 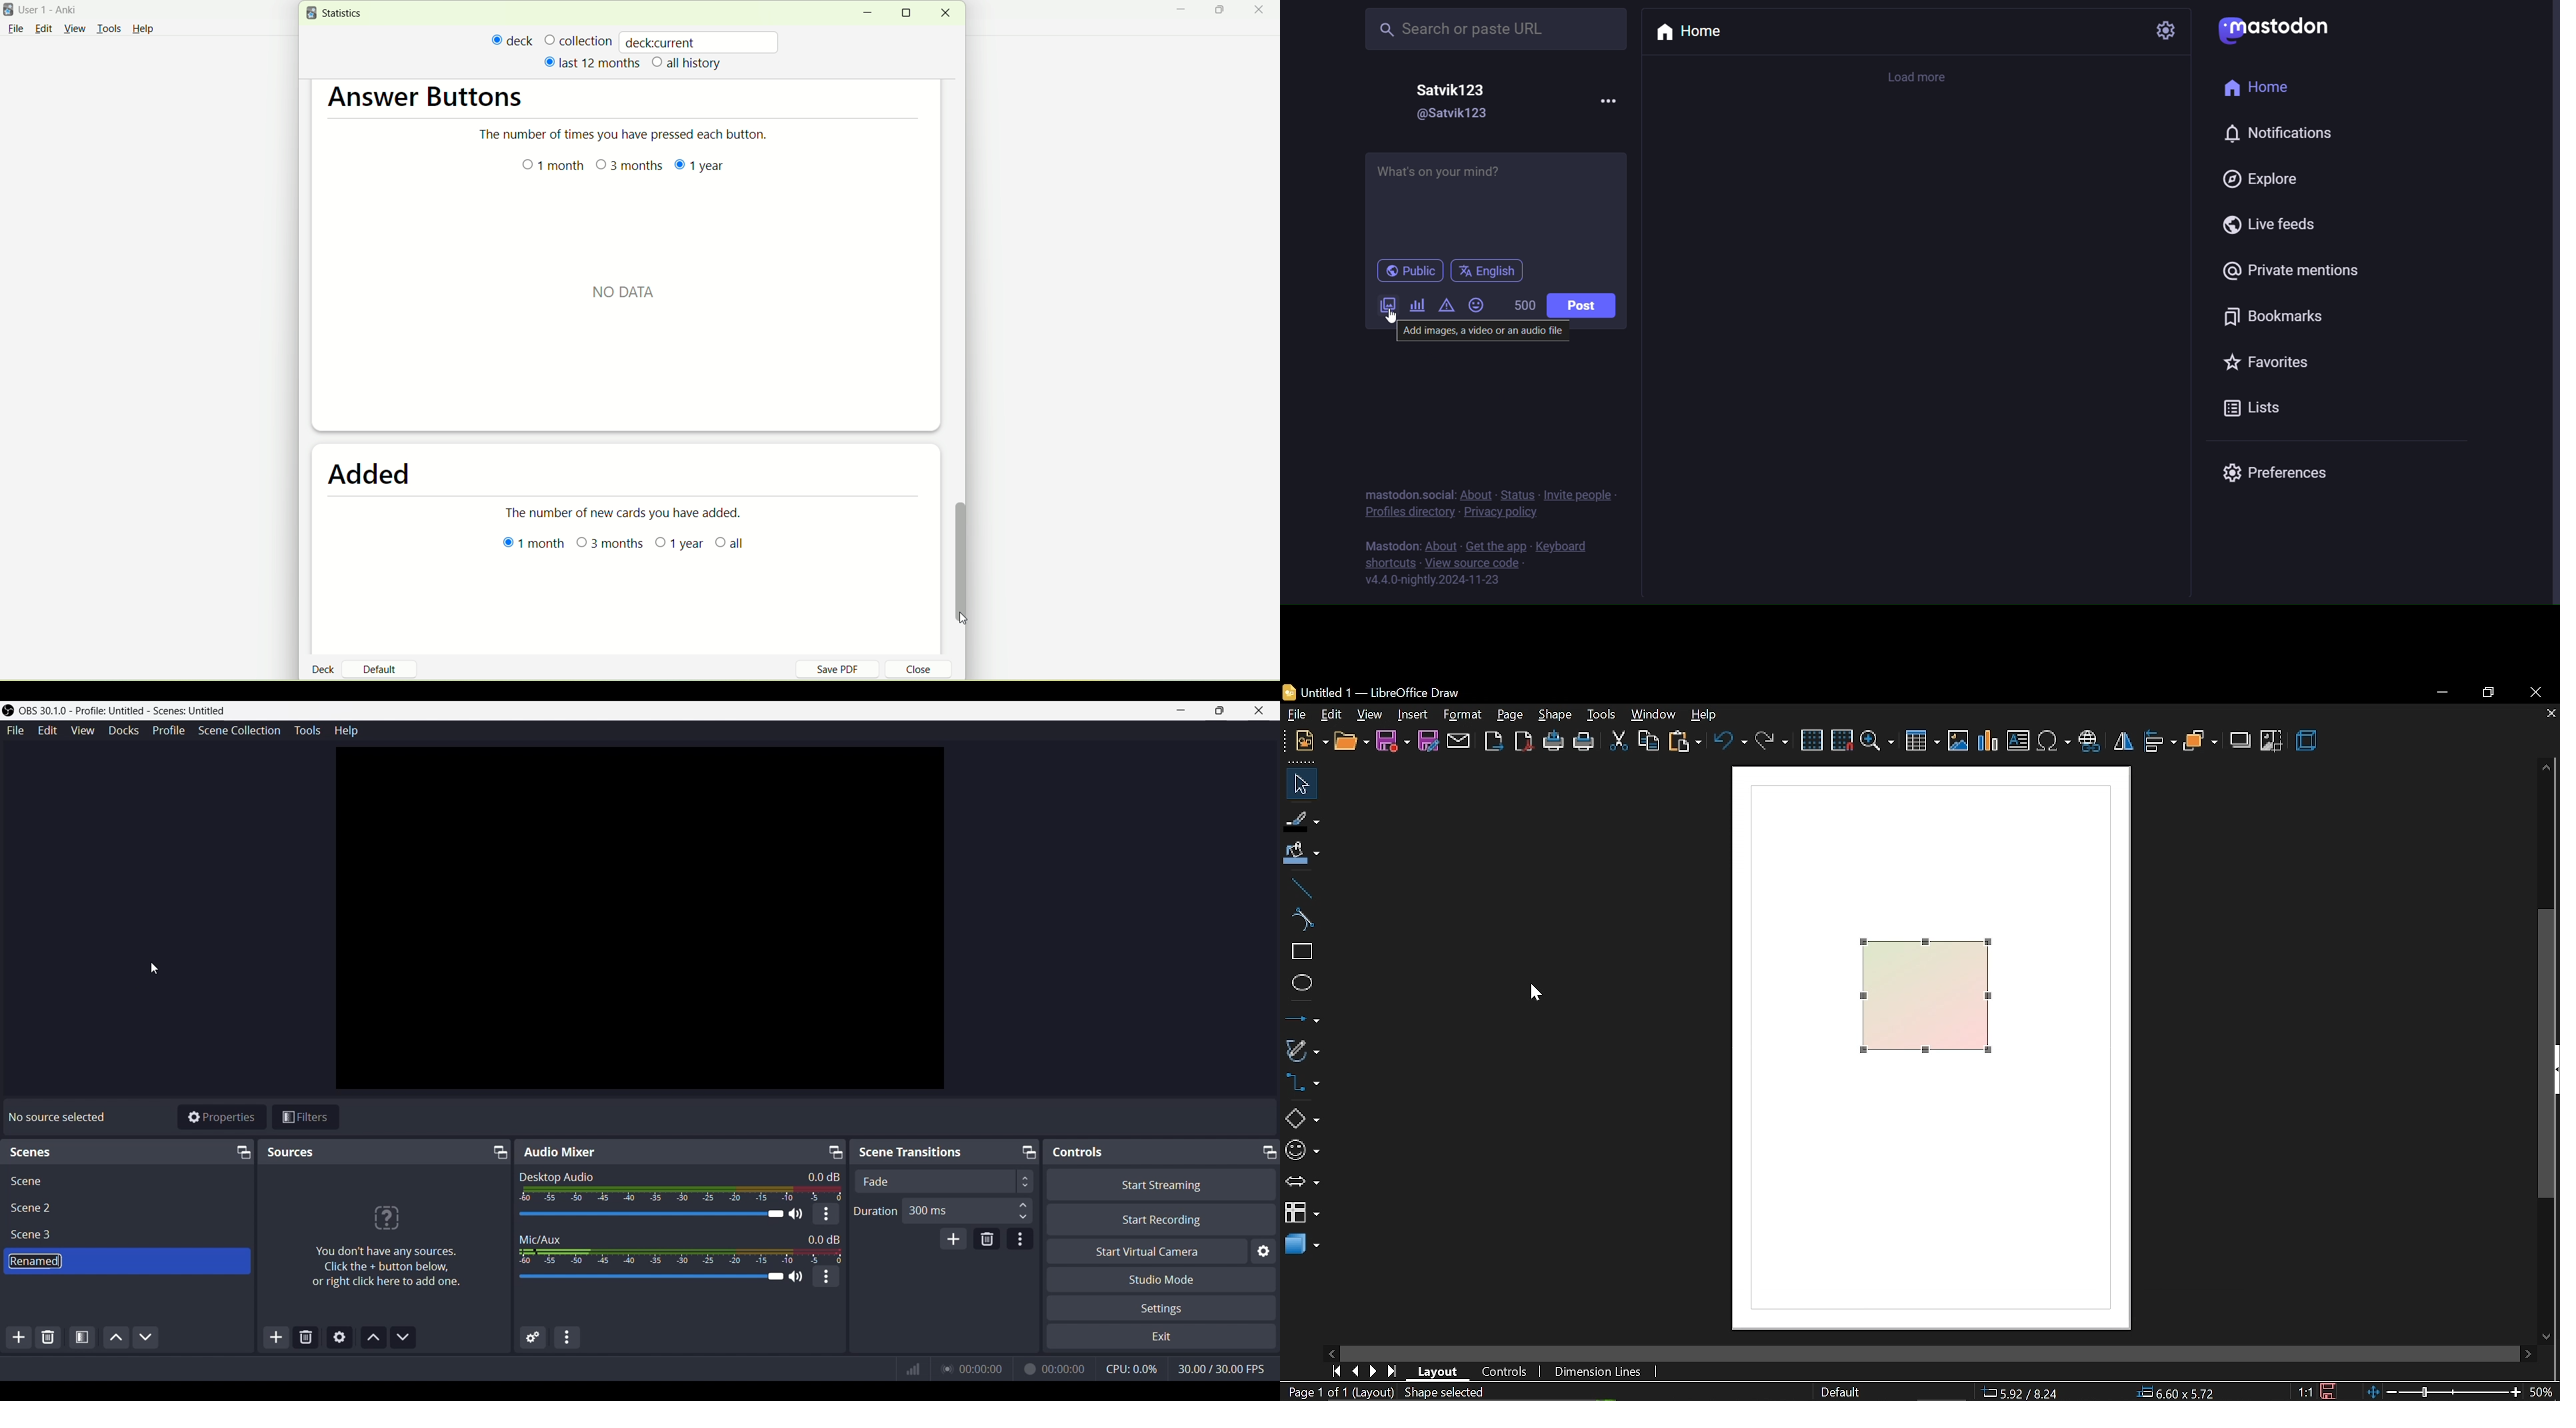 What do you see at coordinates (875, 1212) in the screenshot?
I see `Duration` at bounding box center [875, 1212].